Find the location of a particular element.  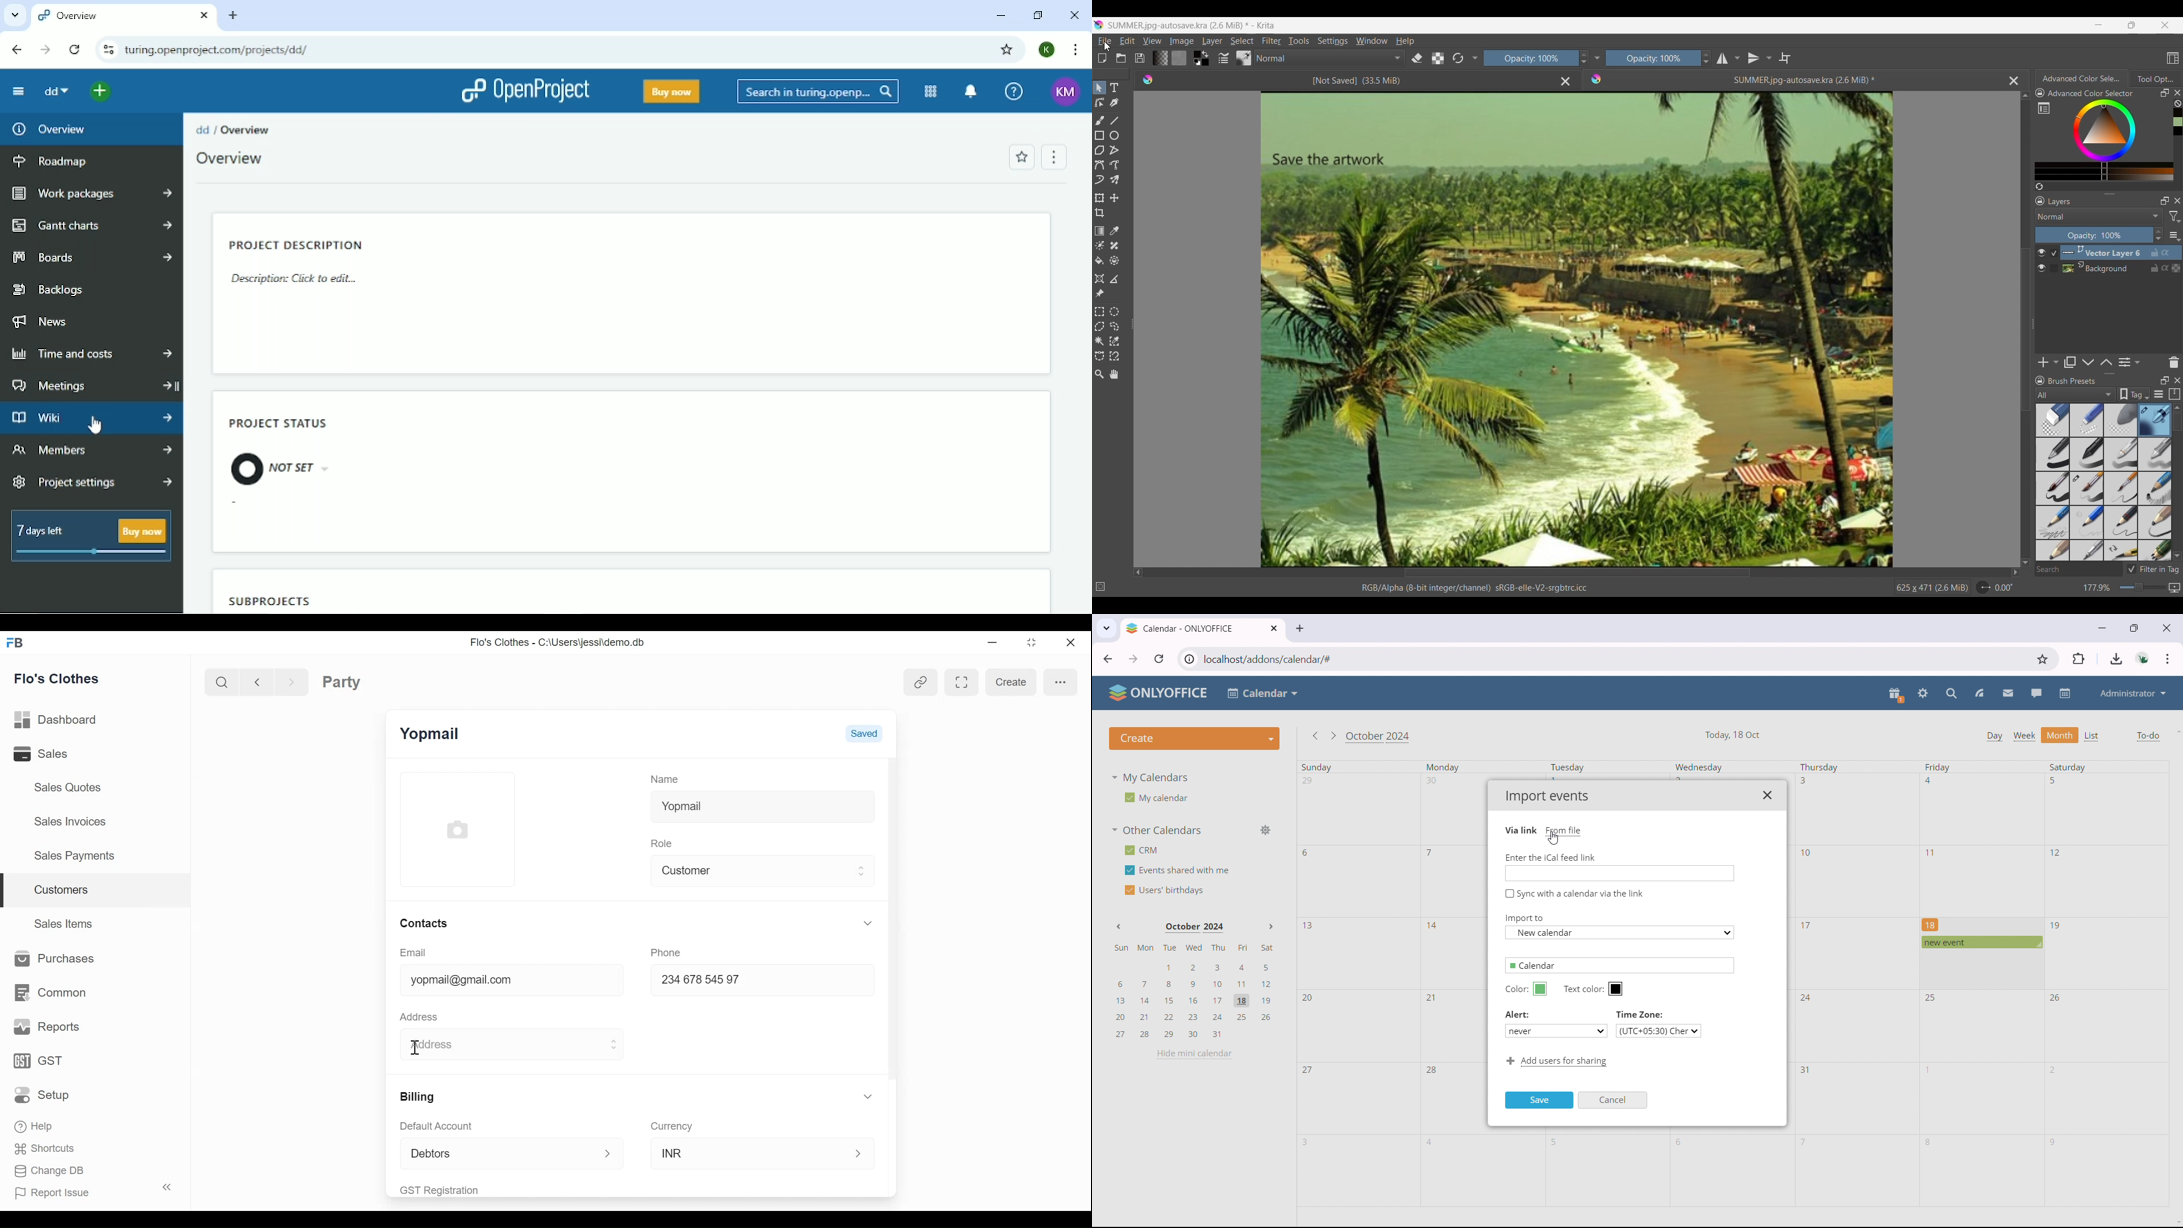

Default Account is located at coordinates (449, 1127).